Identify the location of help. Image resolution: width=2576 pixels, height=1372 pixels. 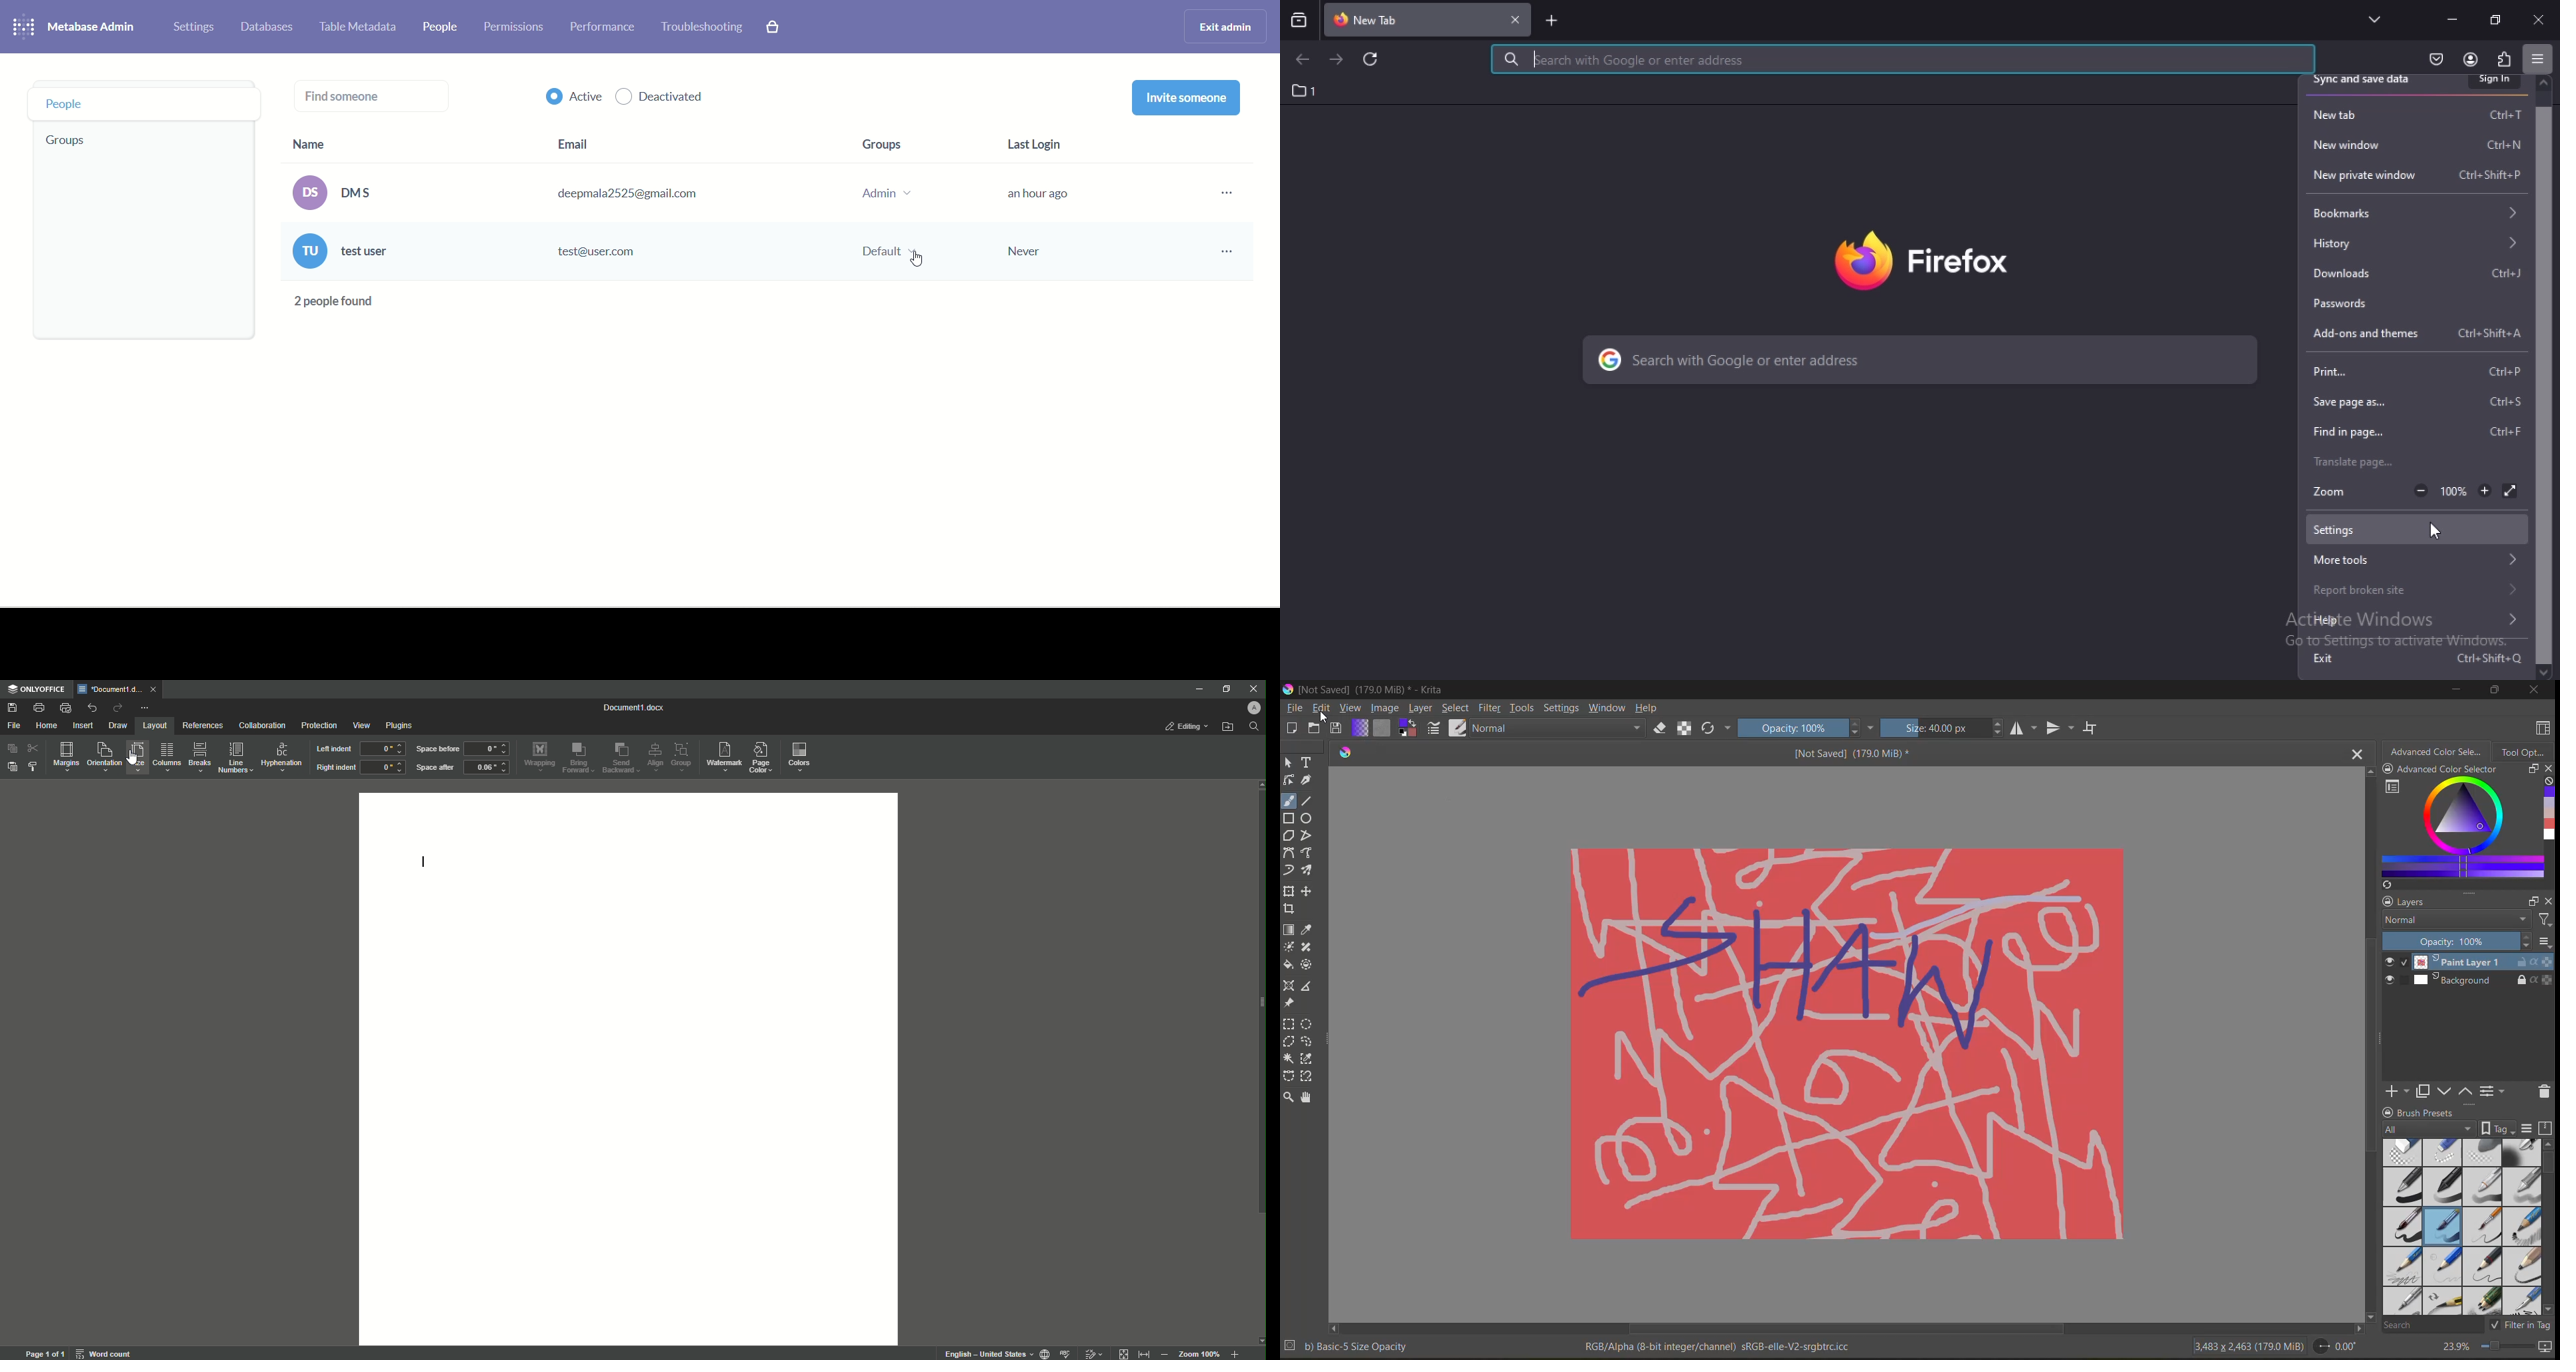
(1649, 708).